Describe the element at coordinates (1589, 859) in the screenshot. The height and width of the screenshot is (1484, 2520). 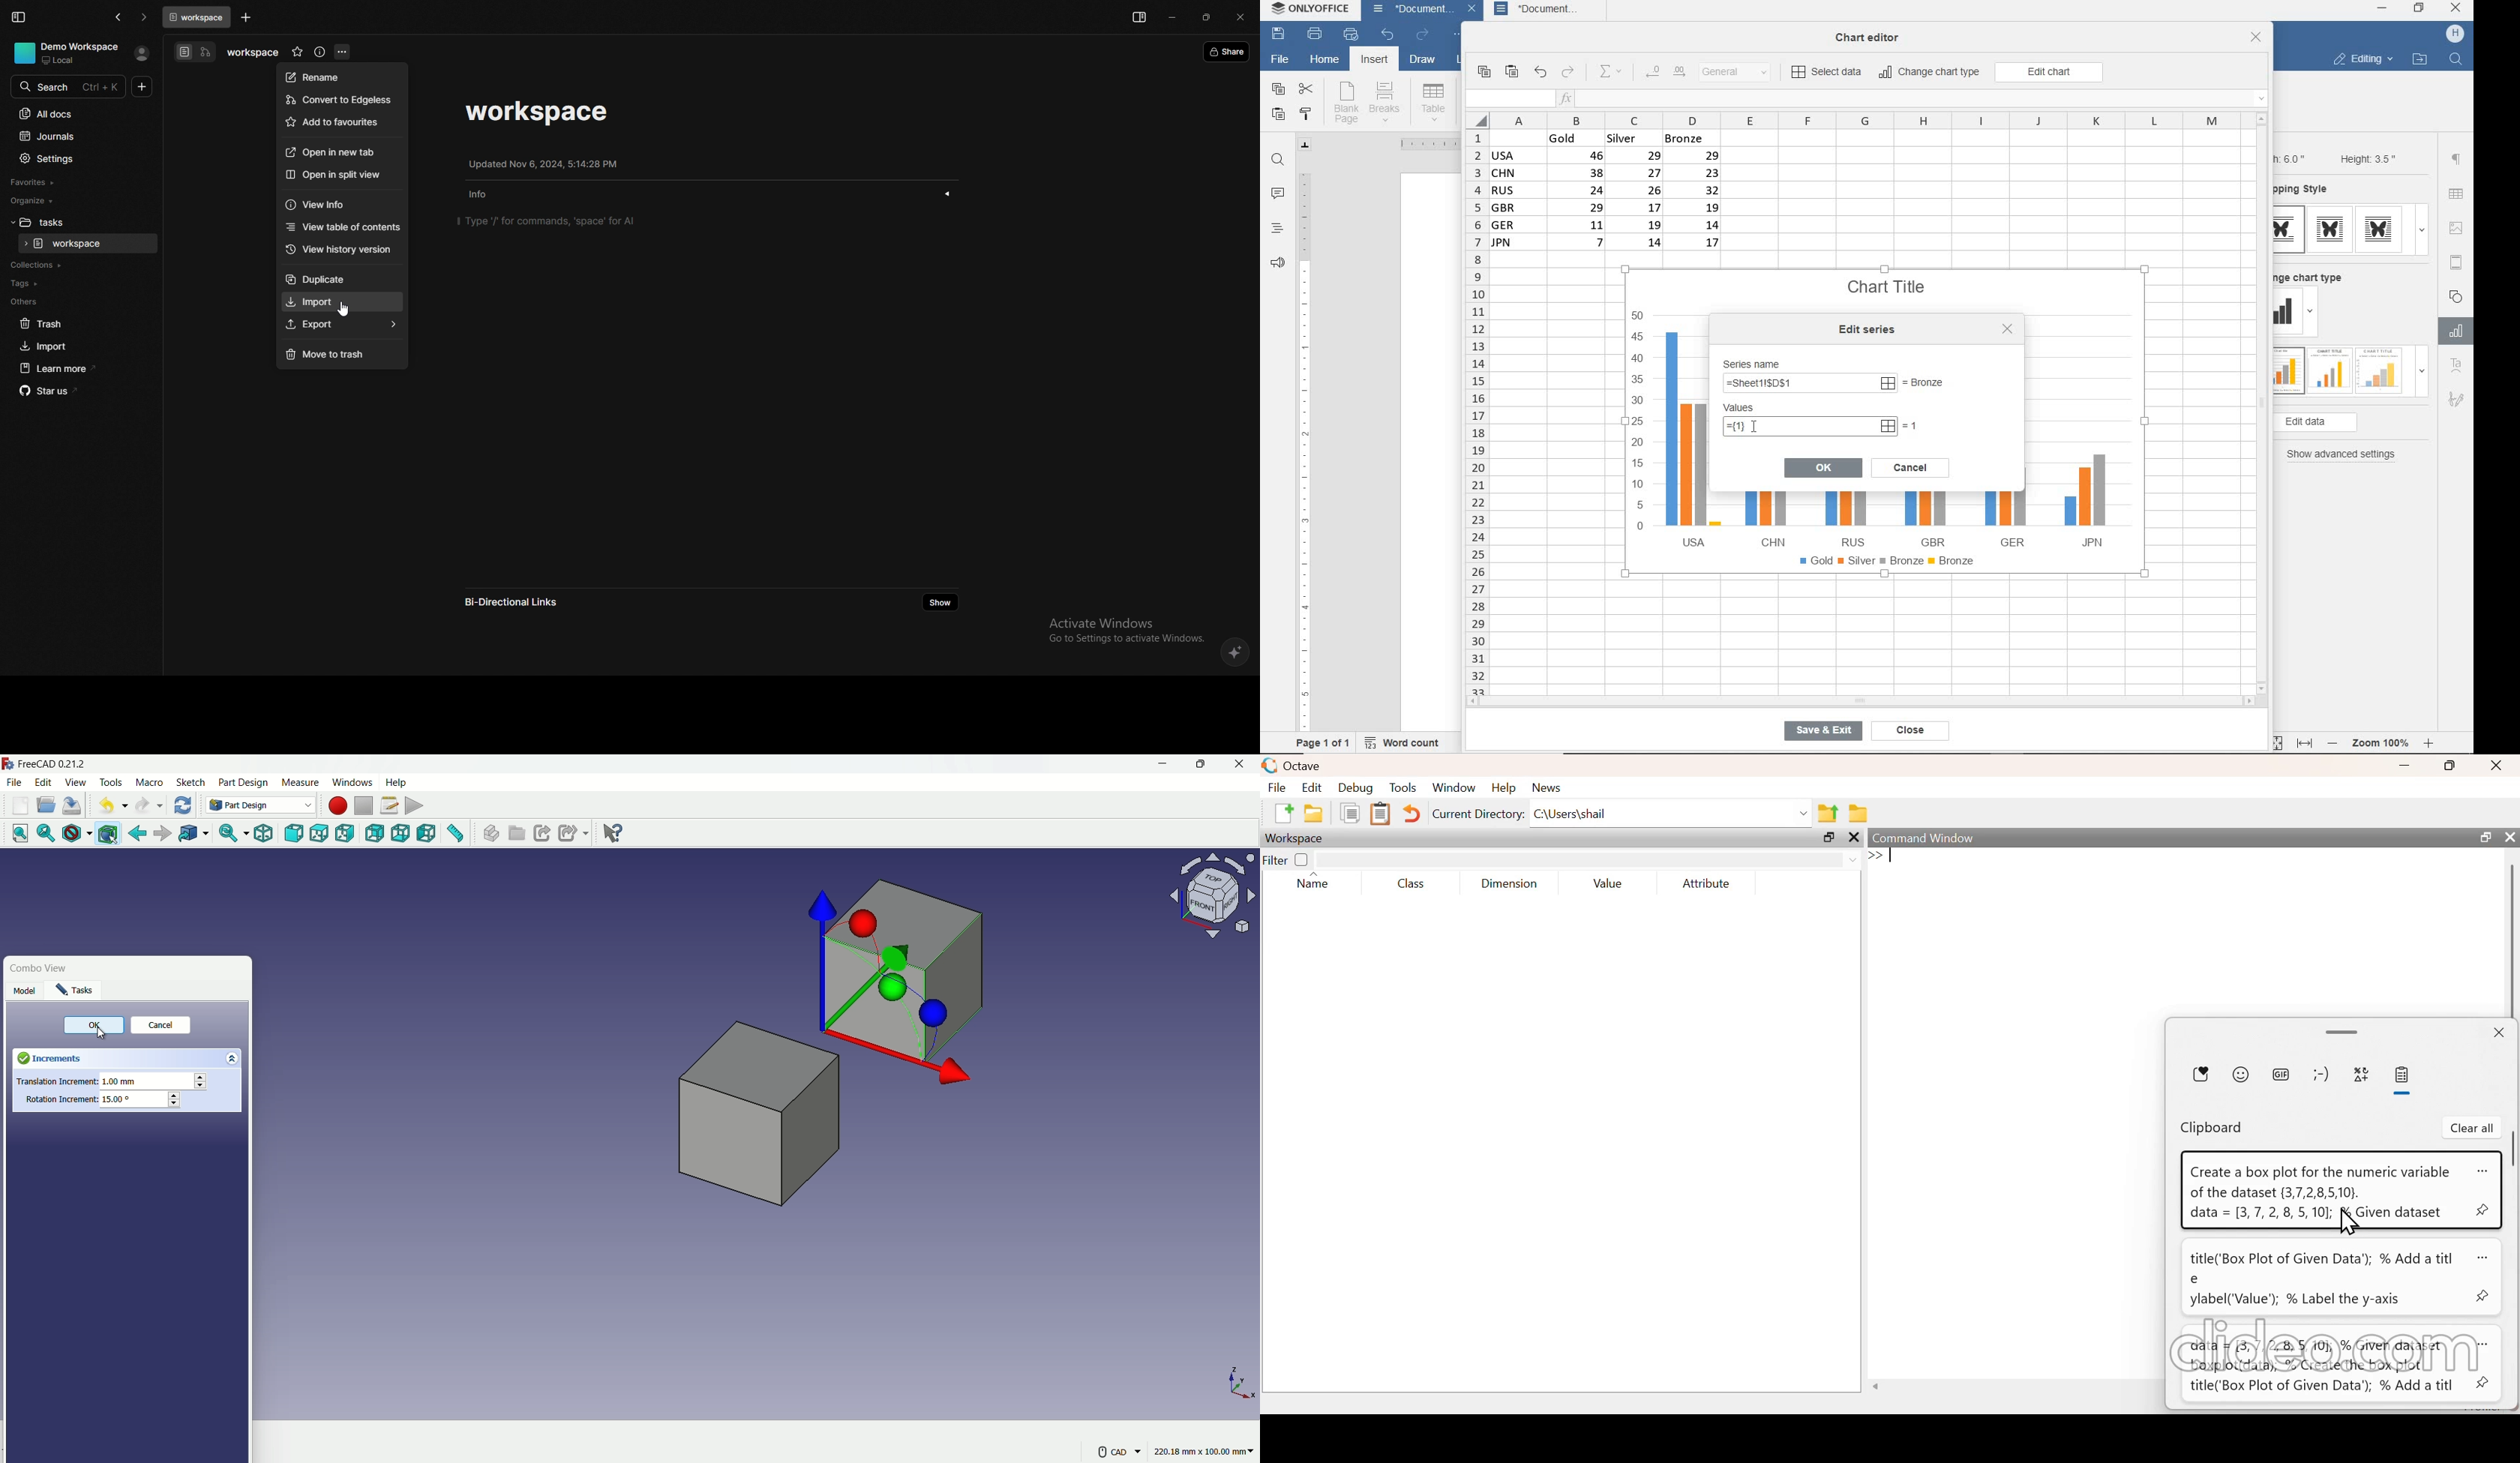
I see `filter input field` at that location.